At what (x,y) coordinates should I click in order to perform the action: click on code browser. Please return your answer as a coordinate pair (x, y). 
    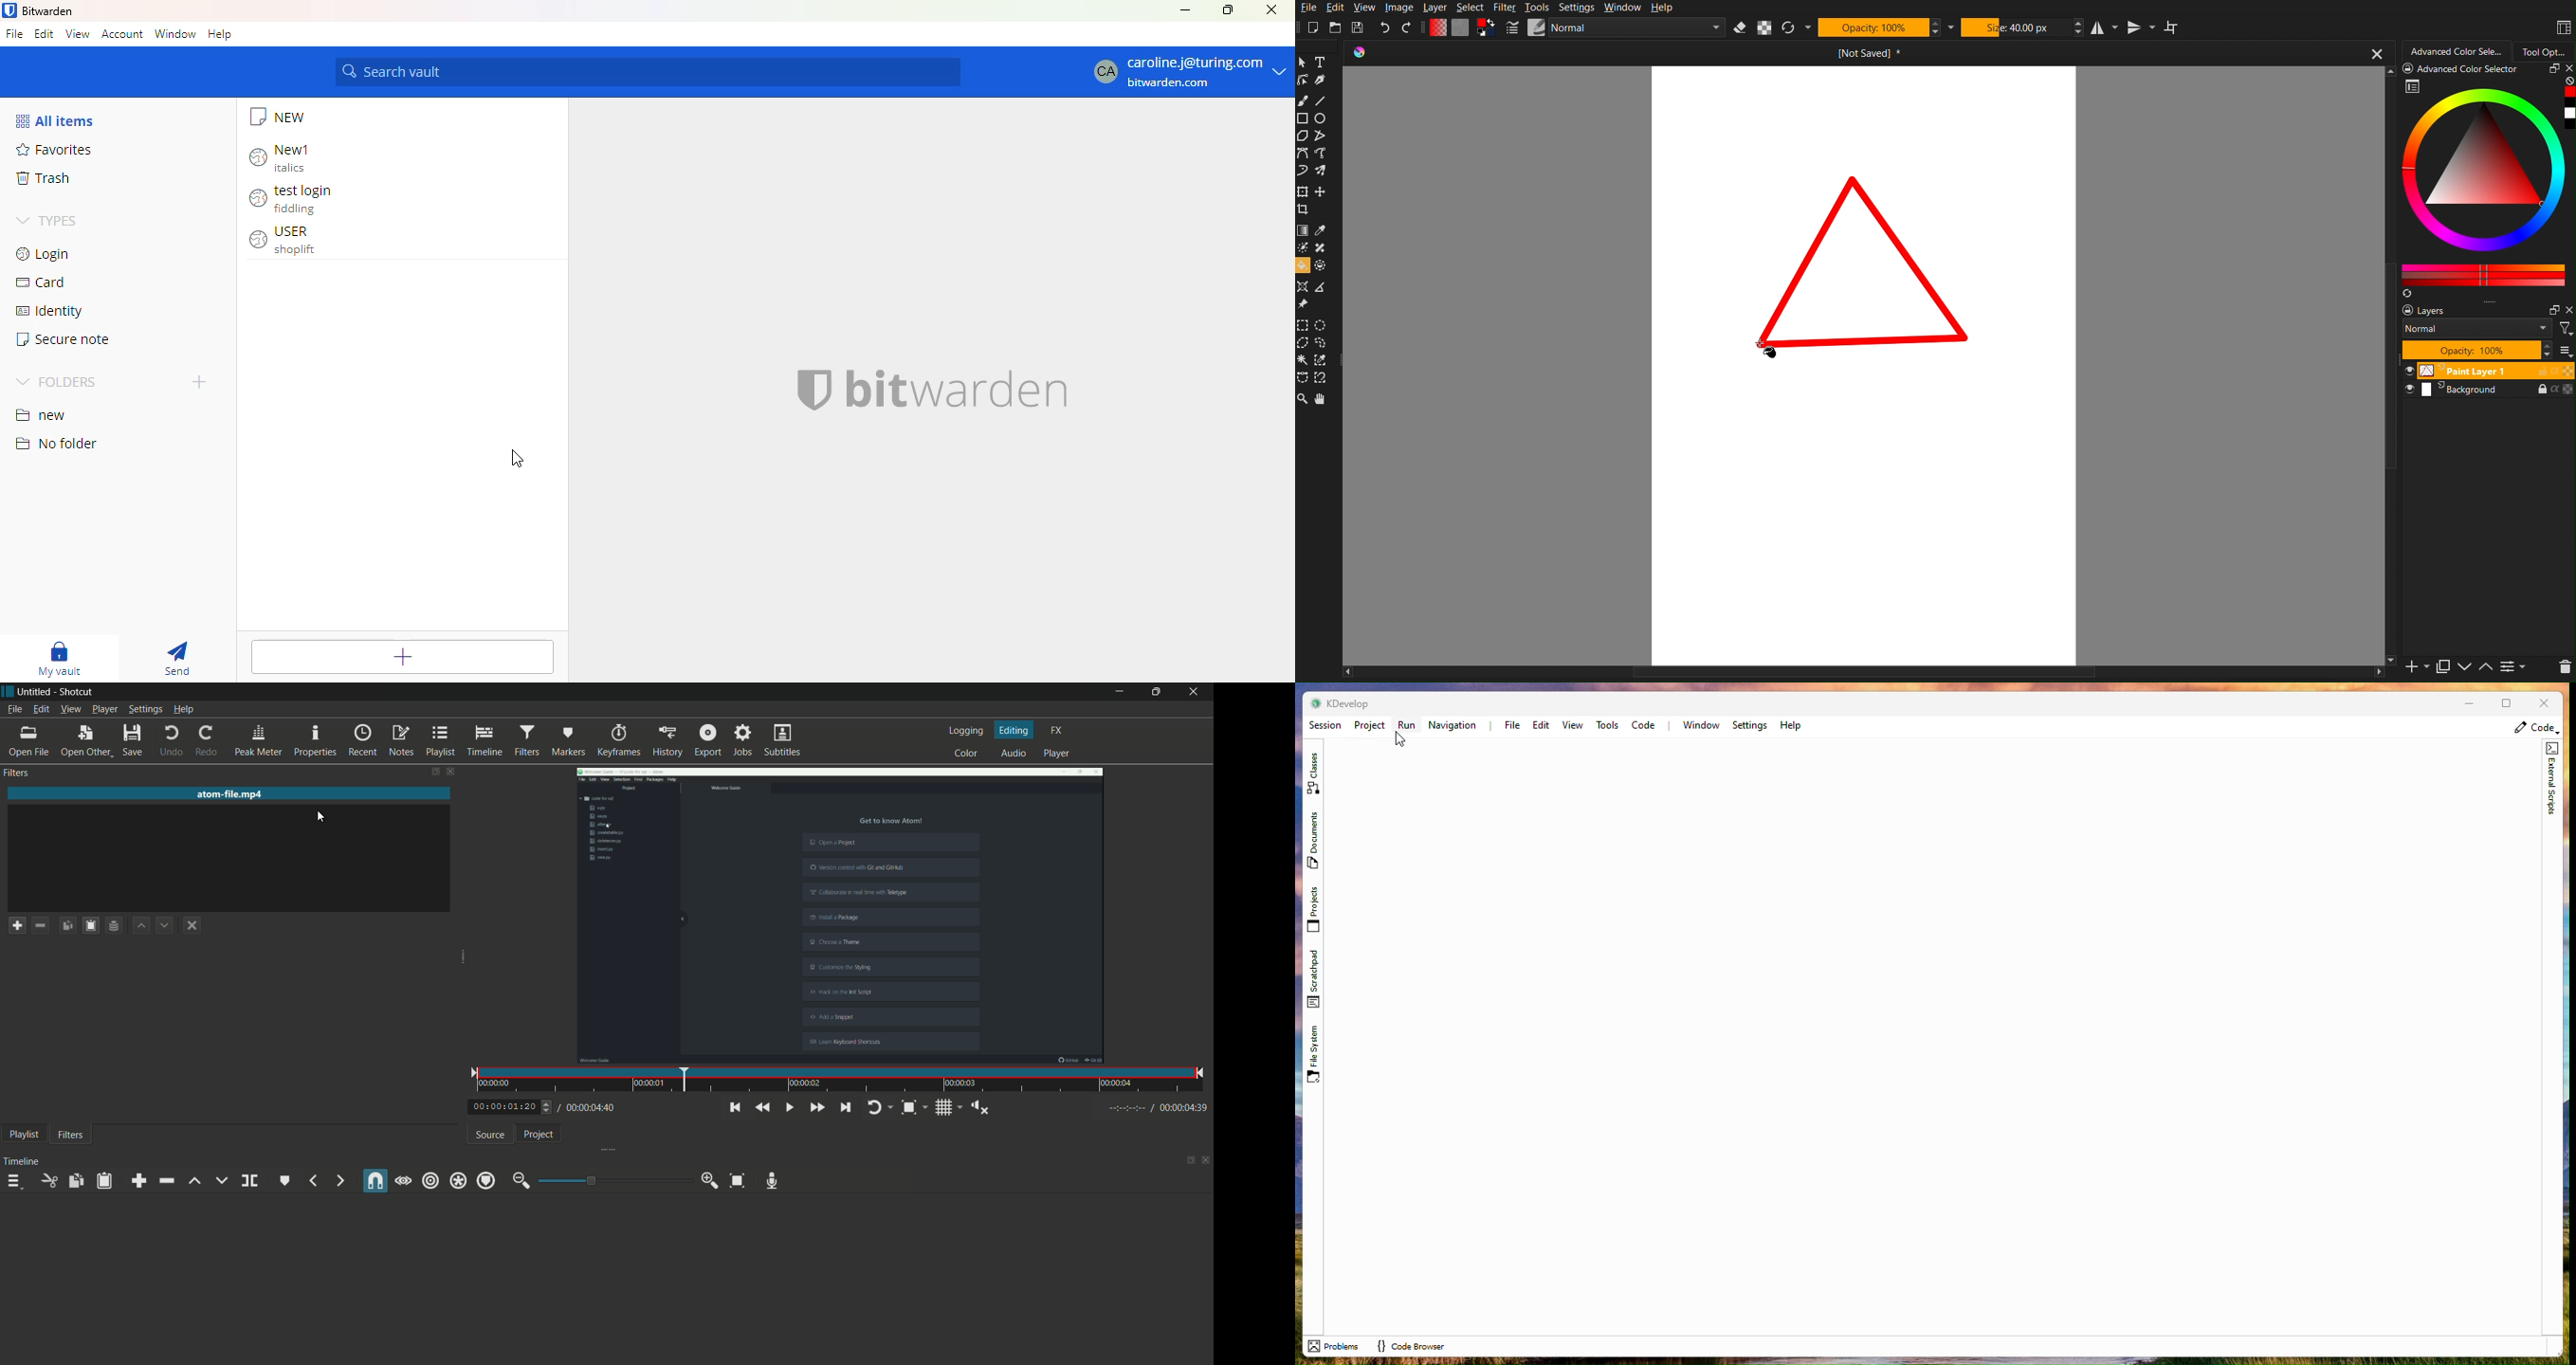
    Looking at the image, I should click on (1411, 1346).